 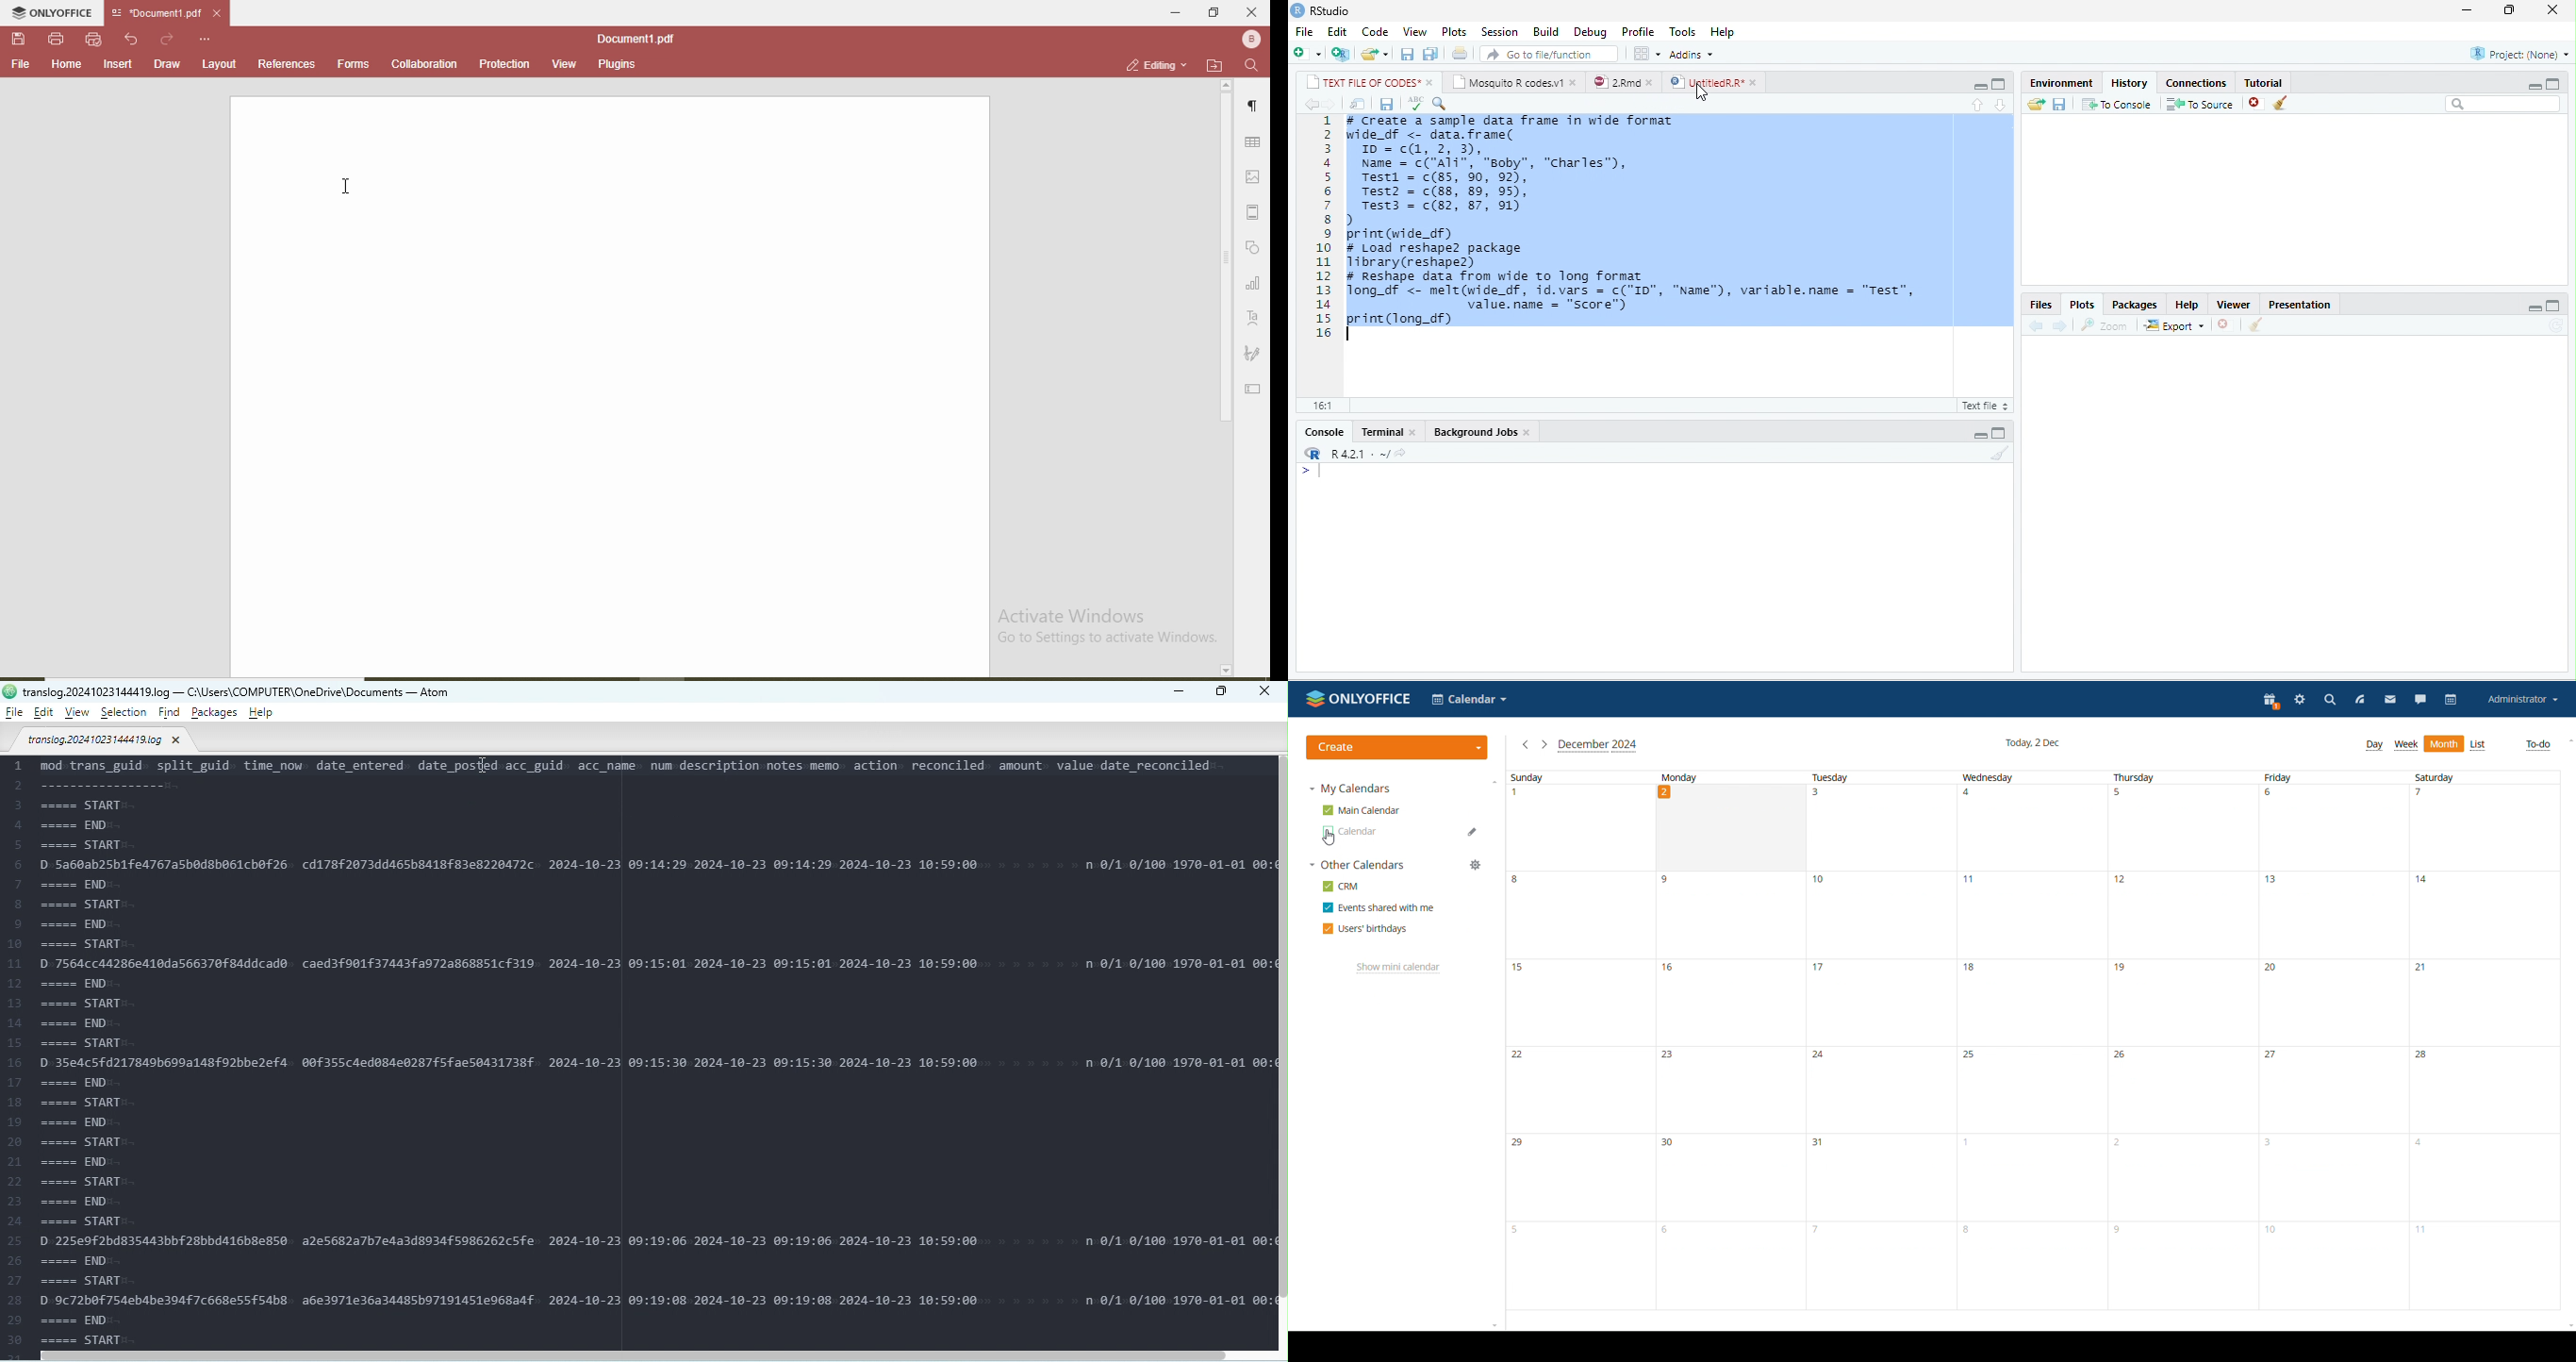 What do you see at coordinates (2466, 11) in the screenshot?
I see `minimize` at bounding box center [2466, 11].